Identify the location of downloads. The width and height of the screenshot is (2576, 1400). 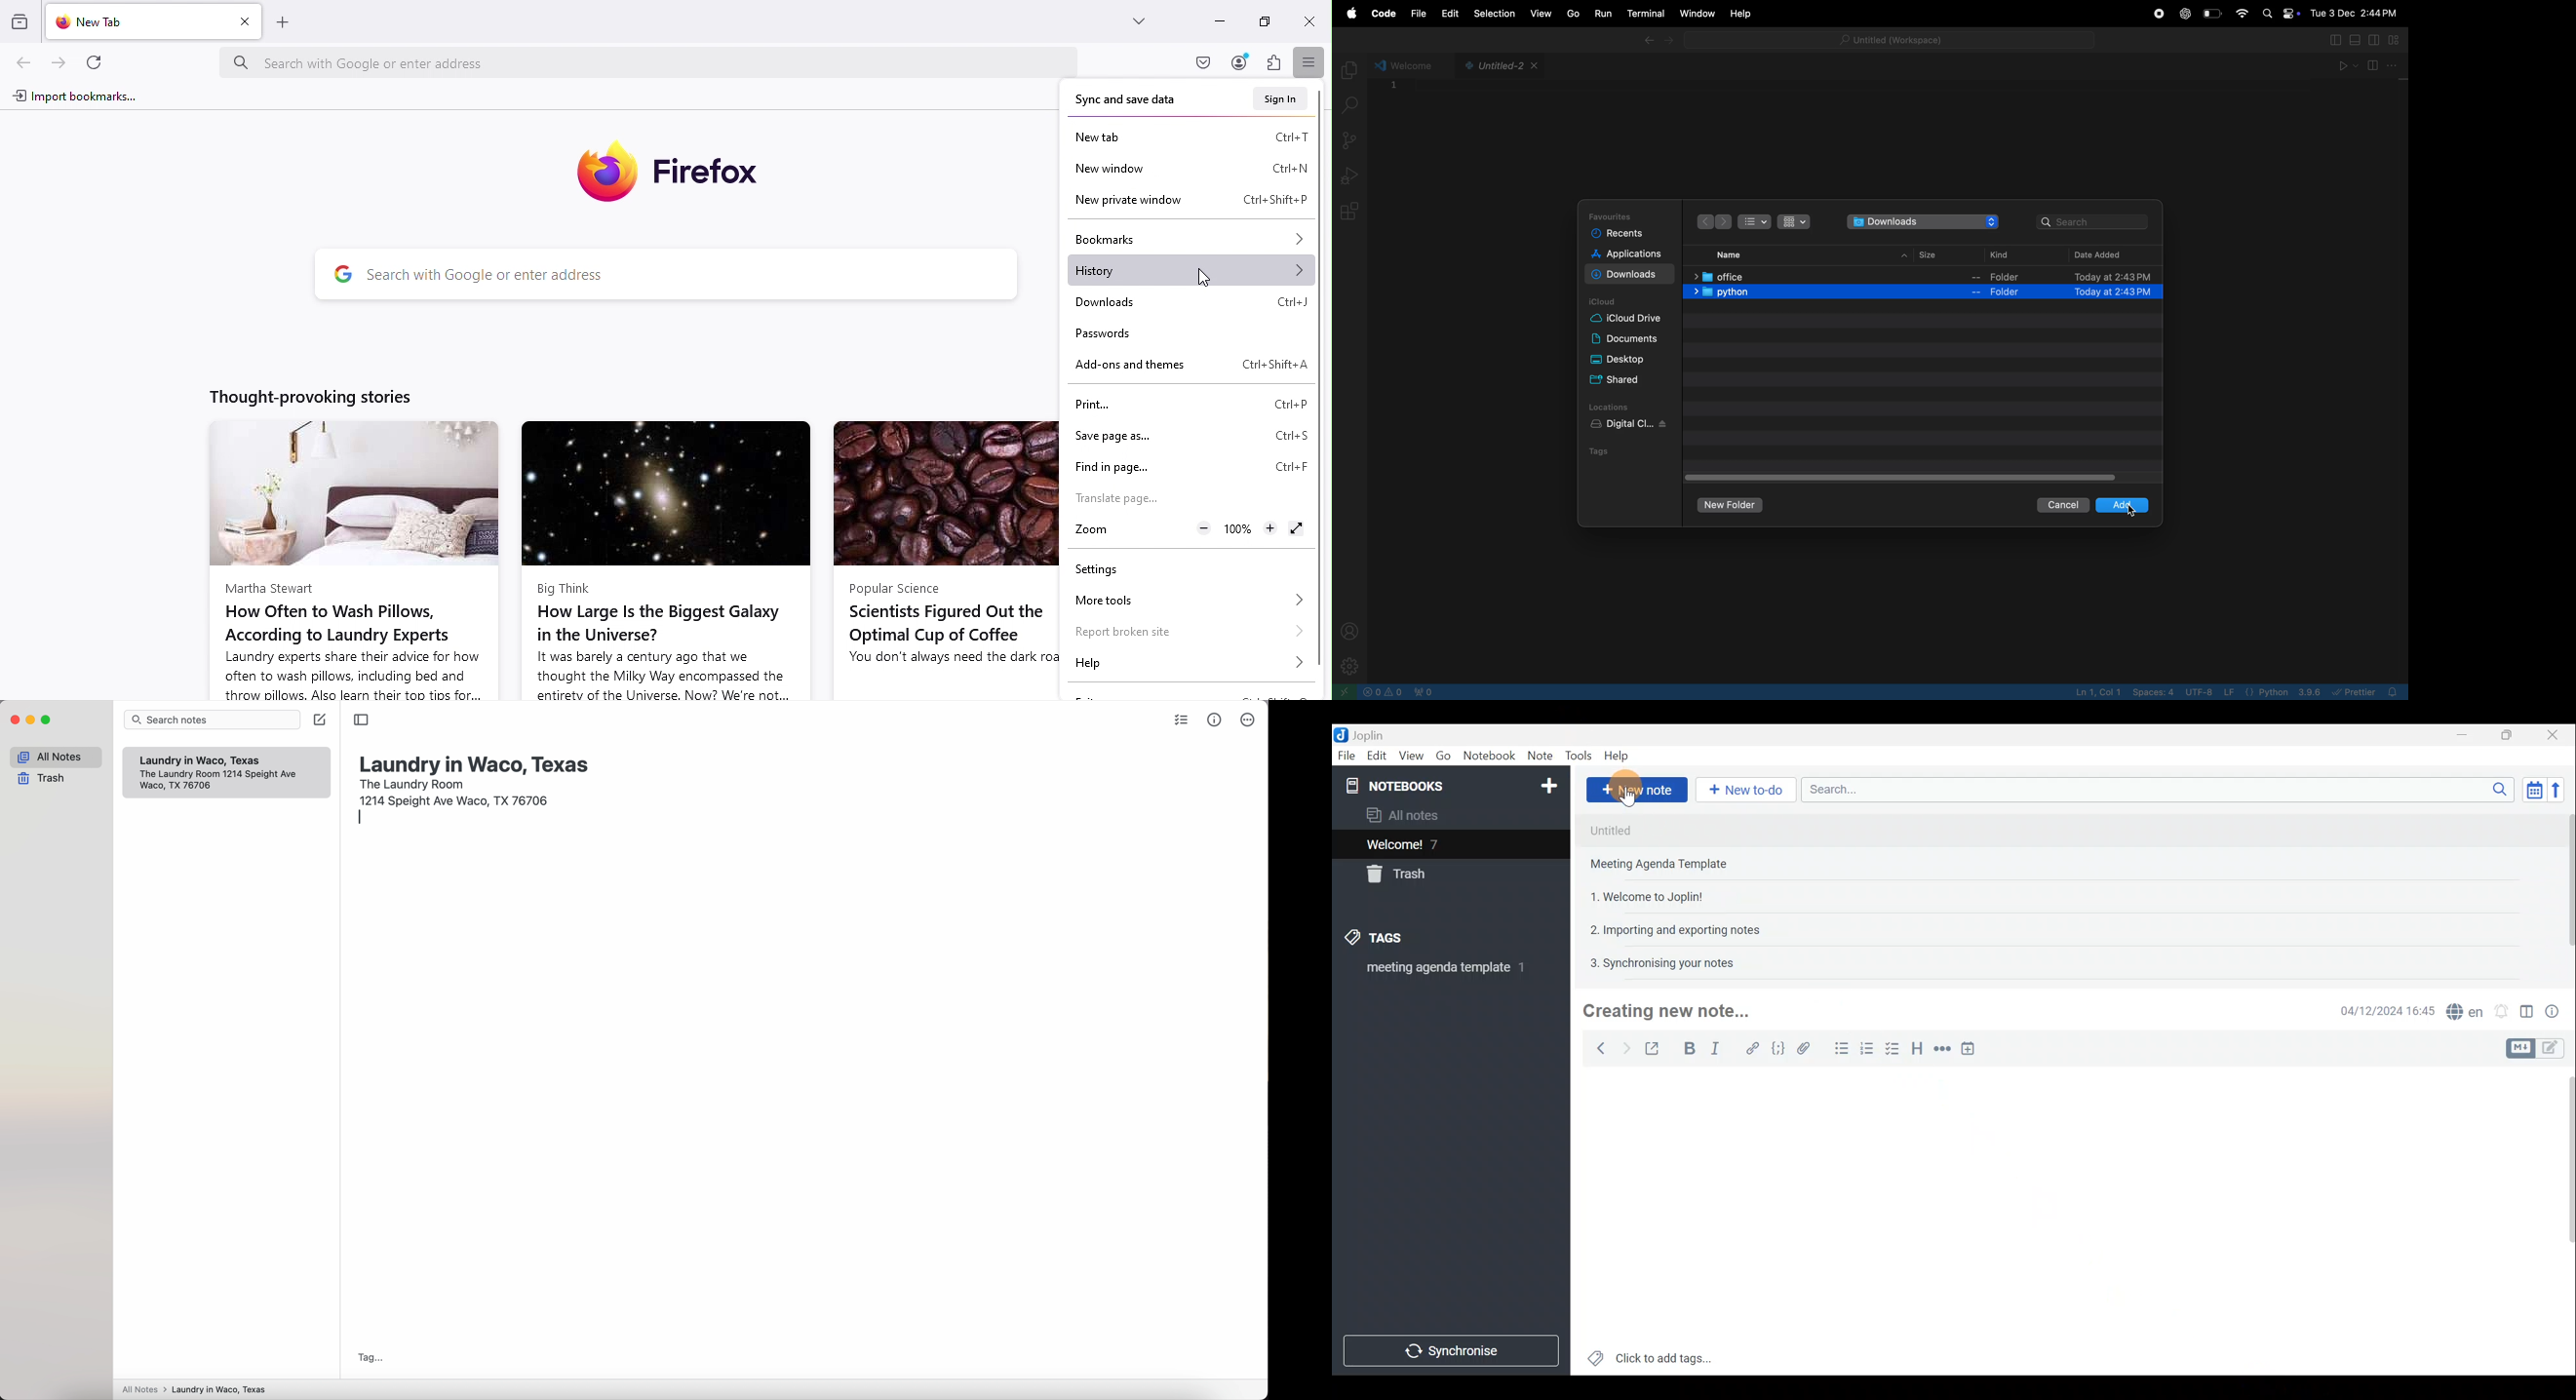
(1625, 274).